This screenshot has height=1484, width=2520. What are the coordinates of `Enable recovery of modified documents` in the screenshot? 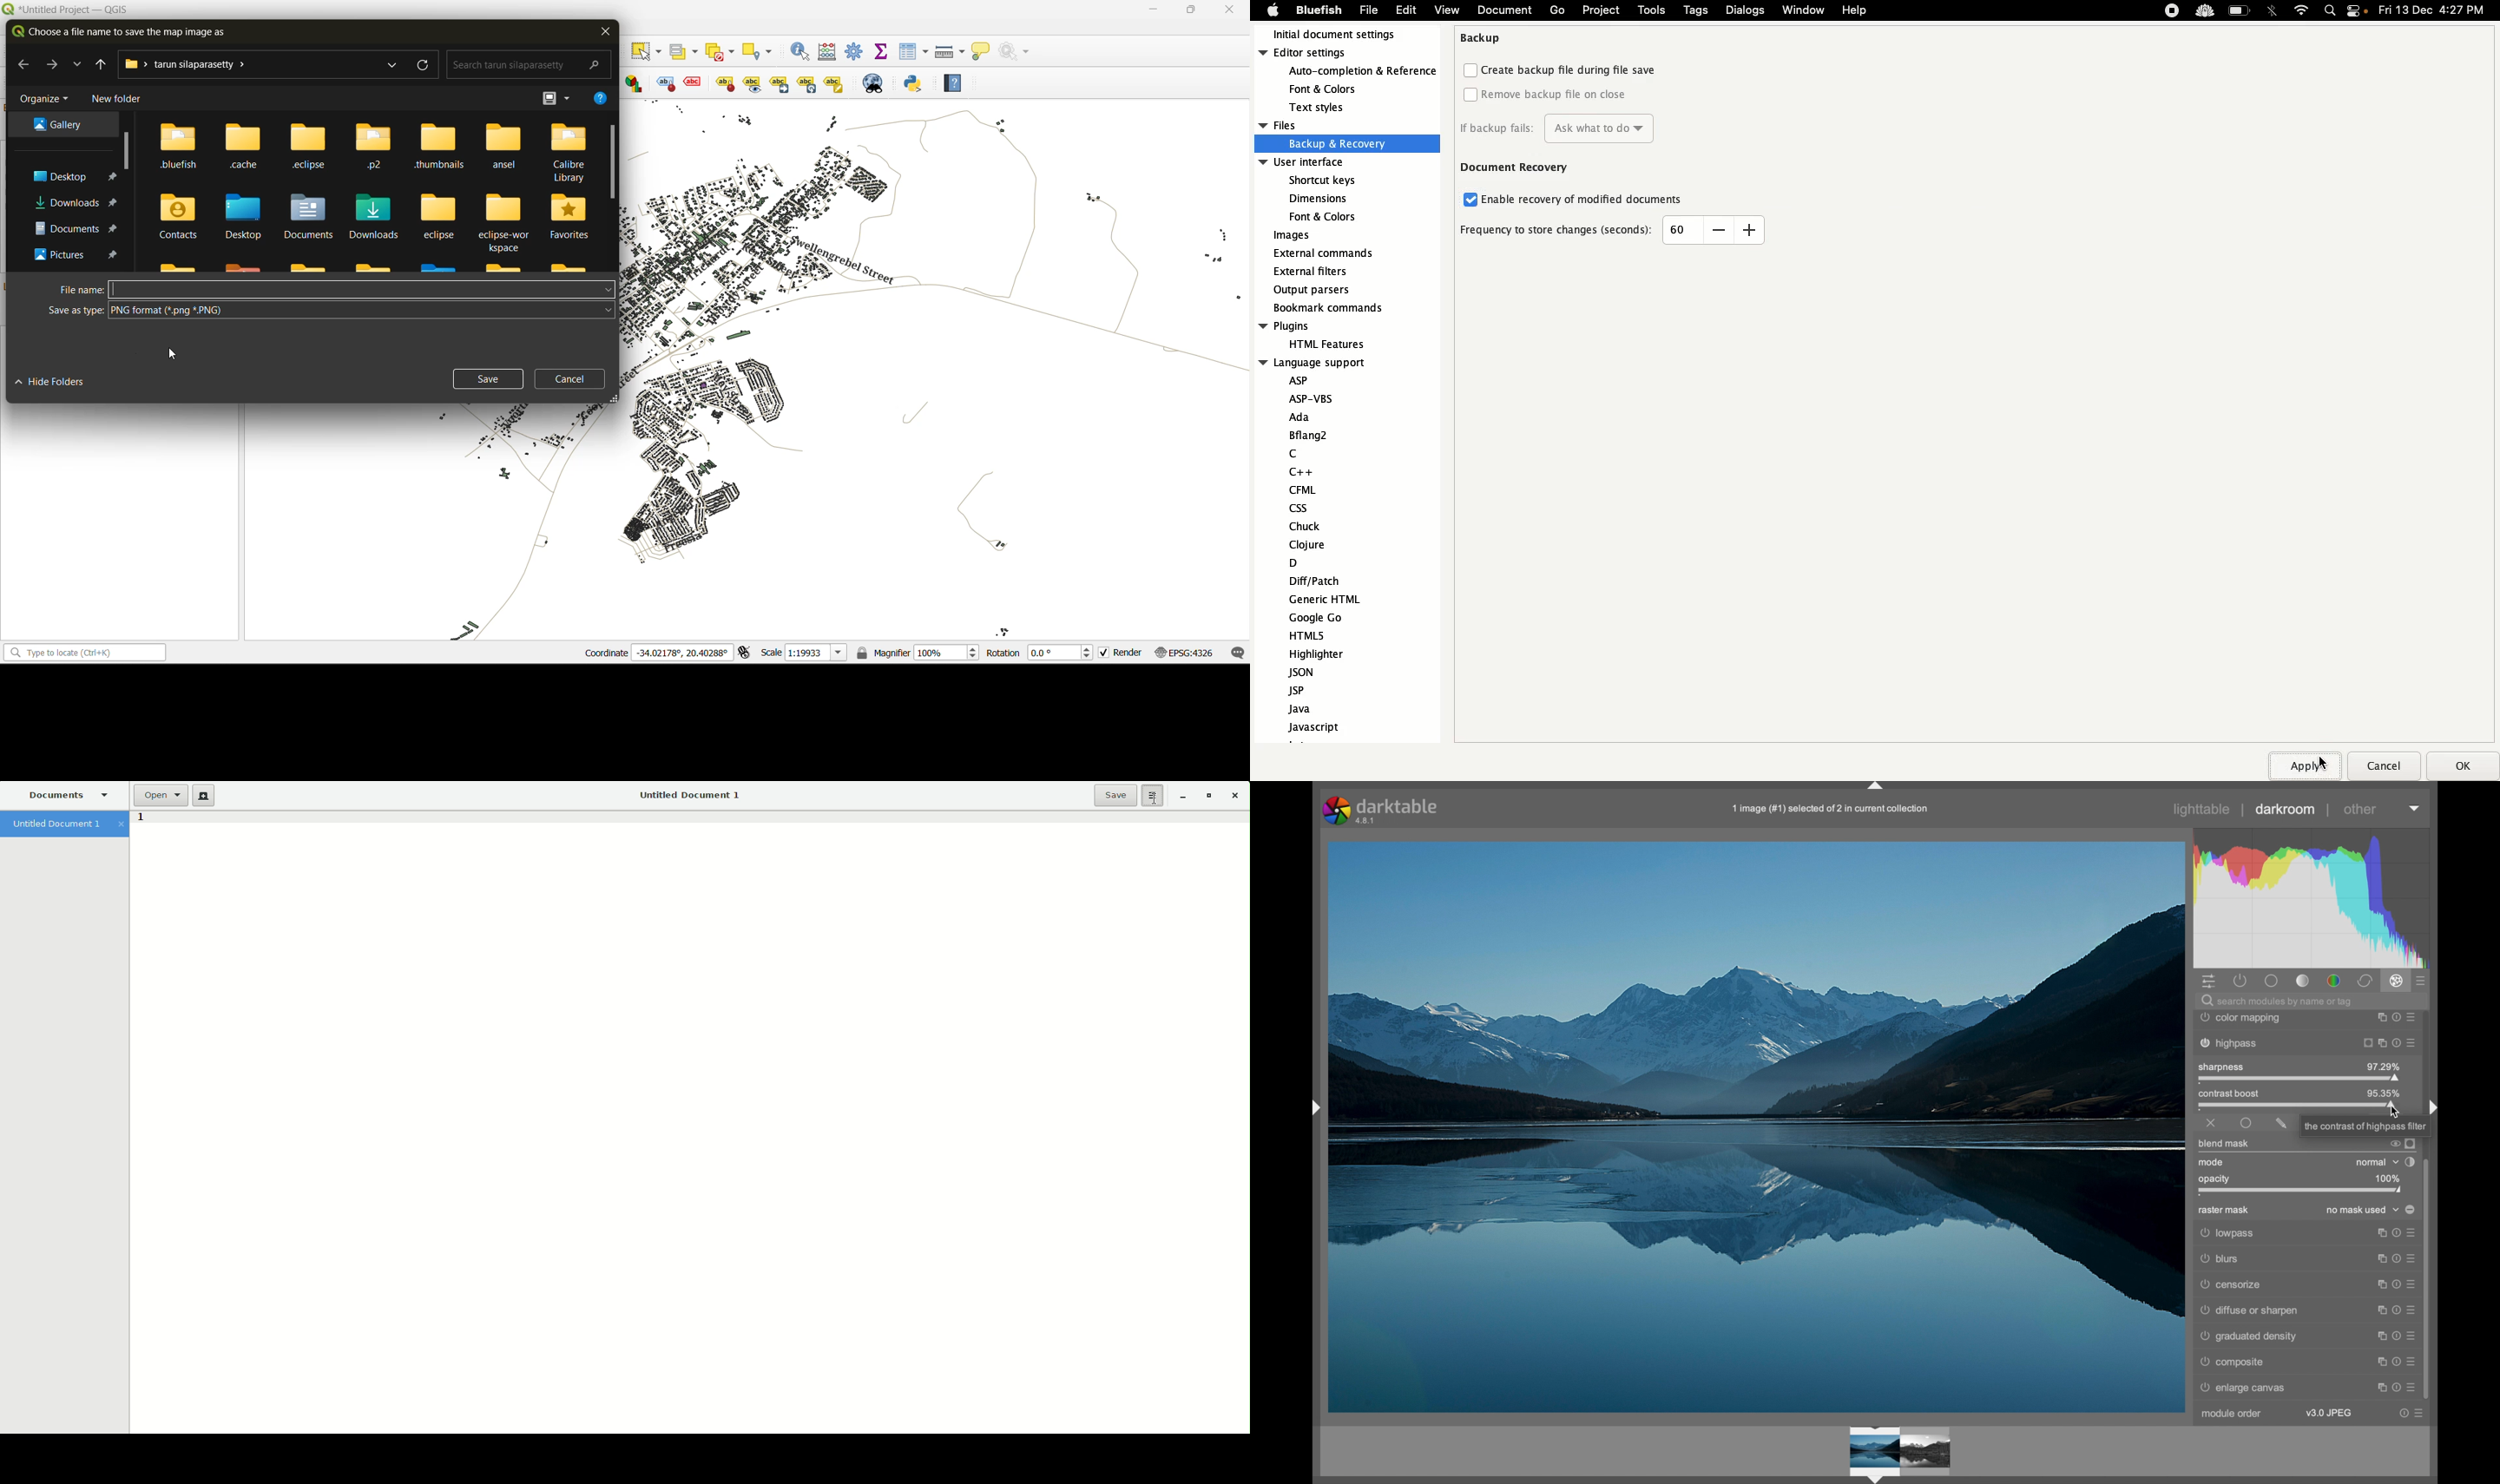 It's located at (1592, 200).